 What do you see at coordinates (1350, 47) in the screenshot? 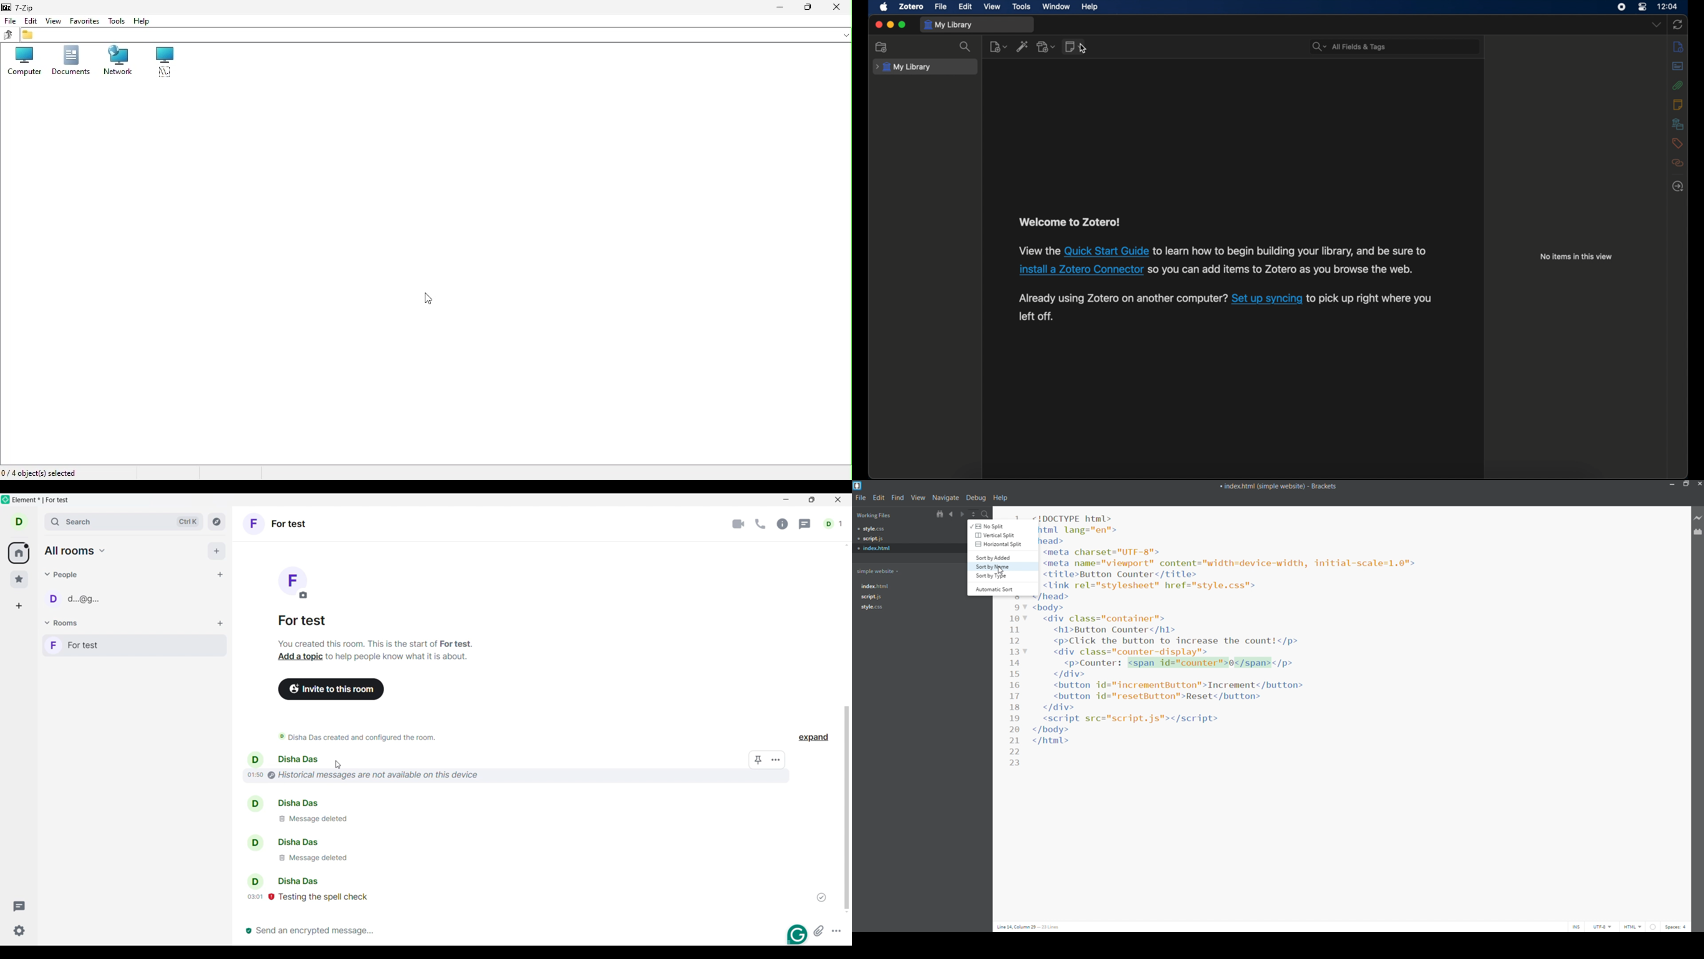
I see `search` at bounding box center [1350, 47].